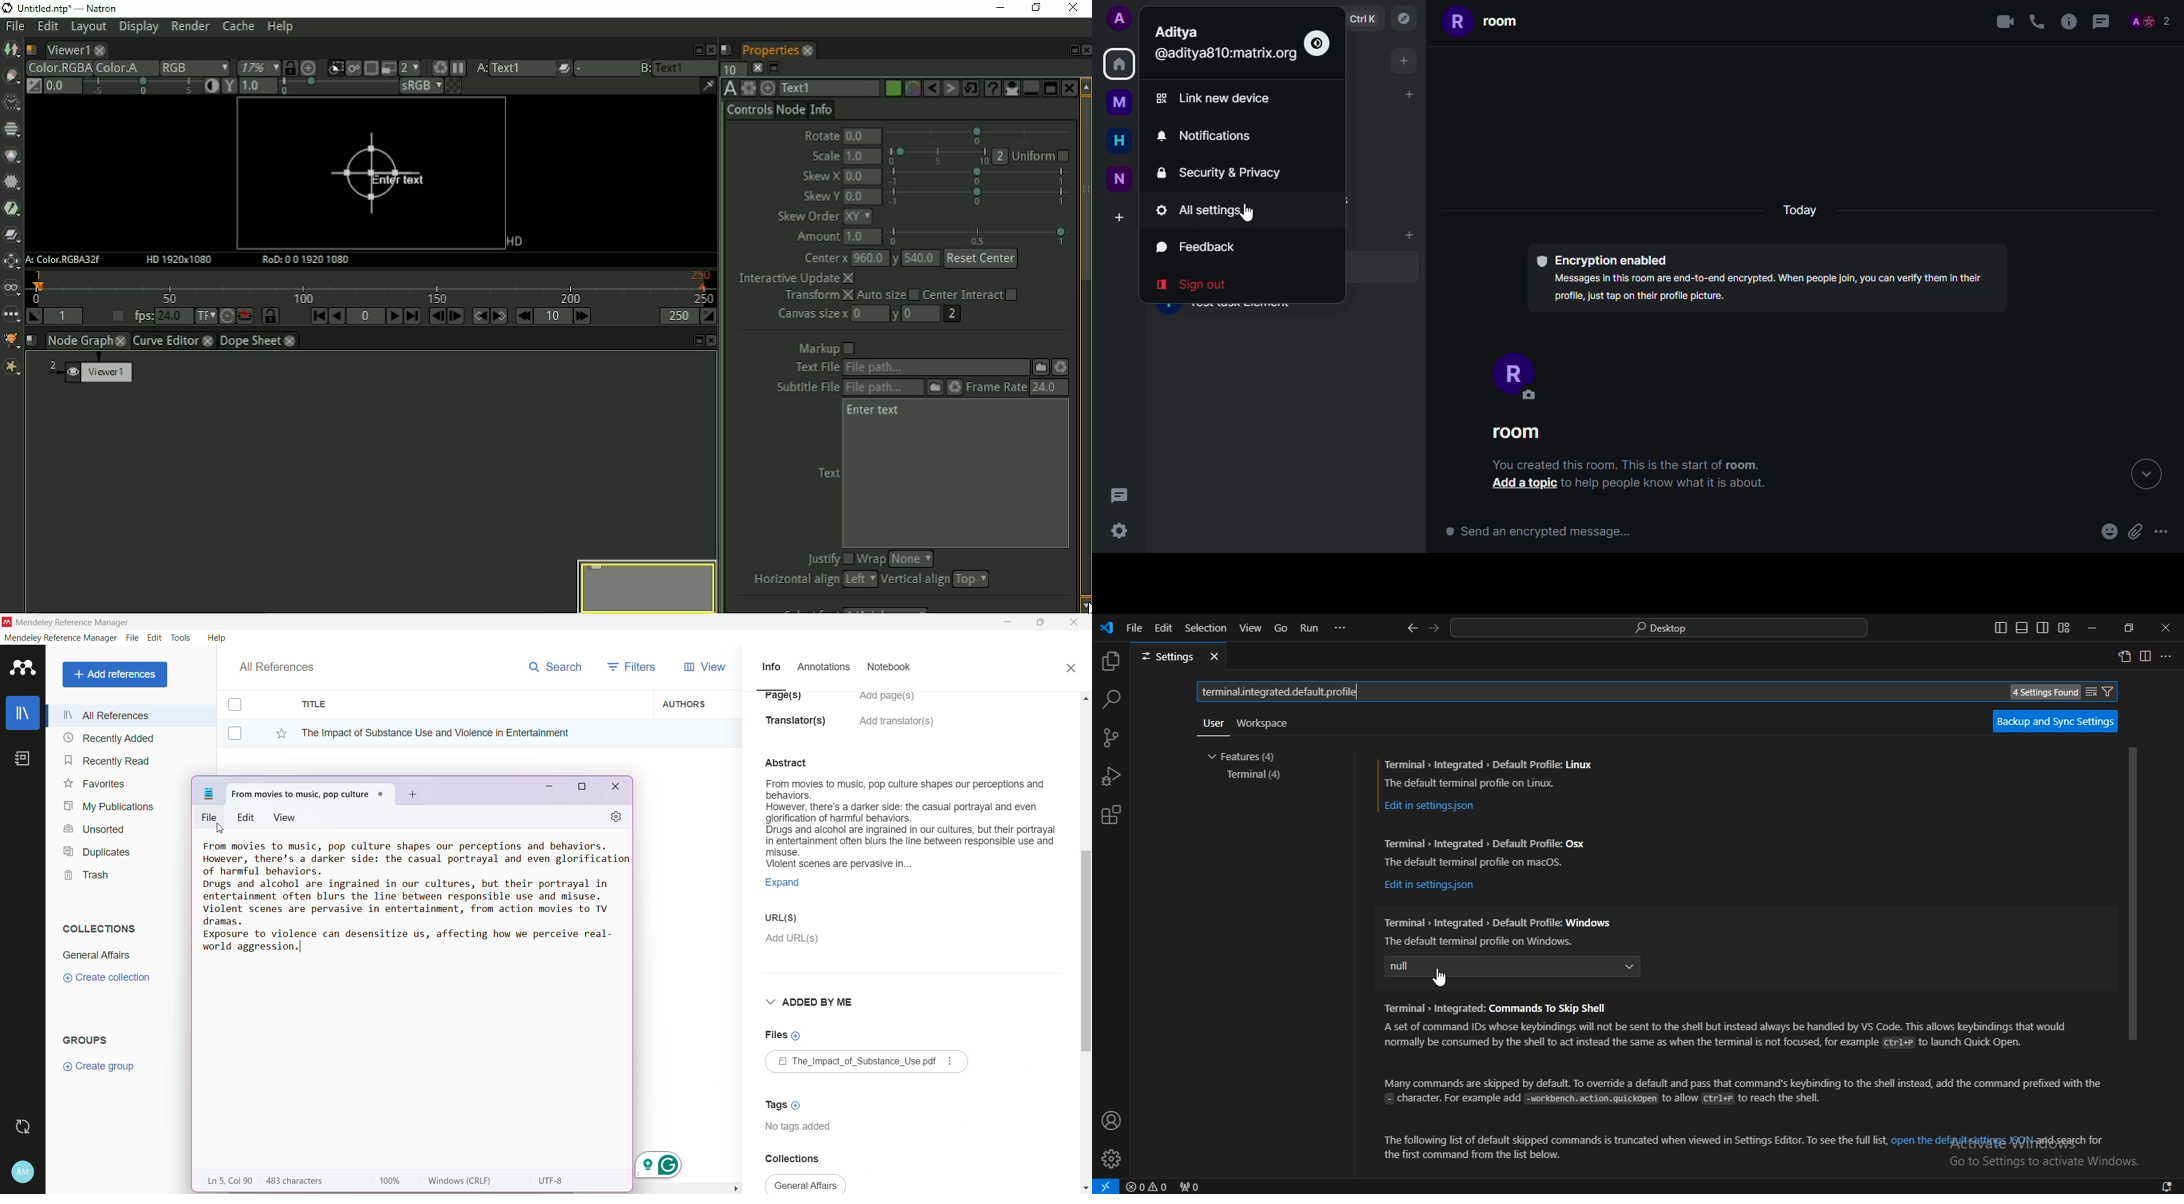  What do you see at coordinates (212, 818) in the screenshot?
I see `File` at bounding box center [212, 818].